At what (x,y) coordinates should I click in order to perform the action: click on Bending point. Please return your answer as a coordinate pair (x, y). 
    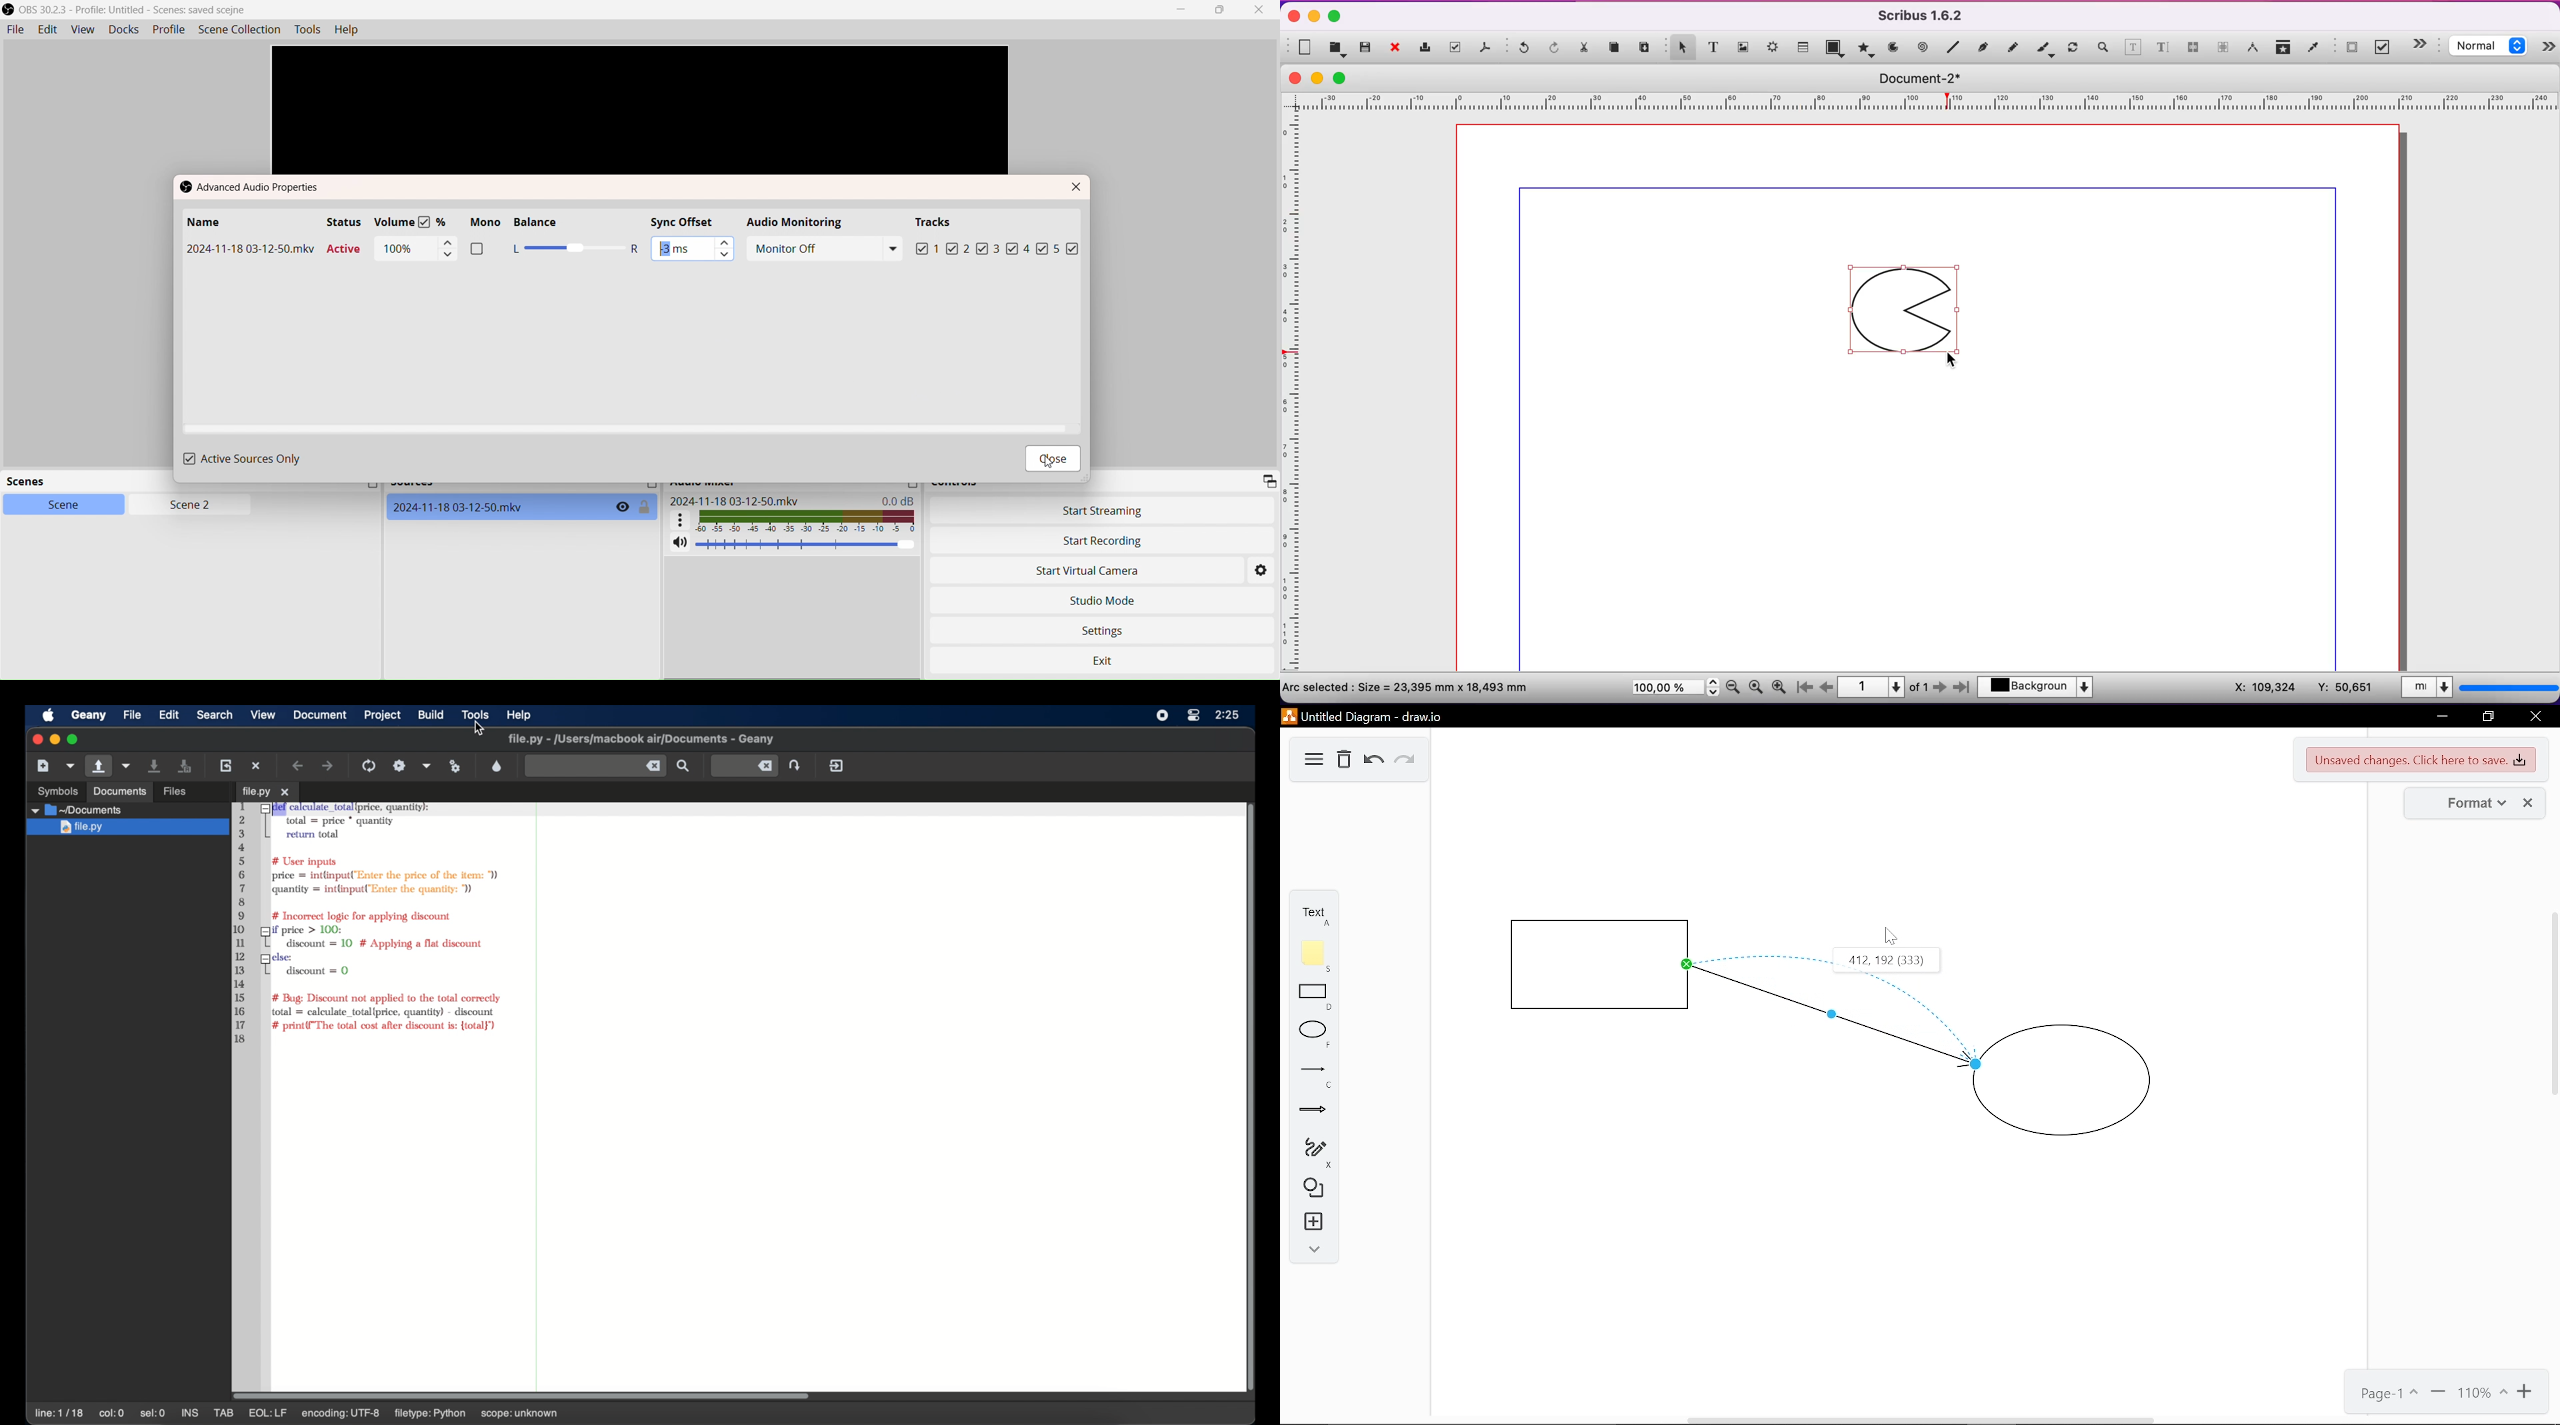
    Looking at the image, I should click on (1829, 1015).